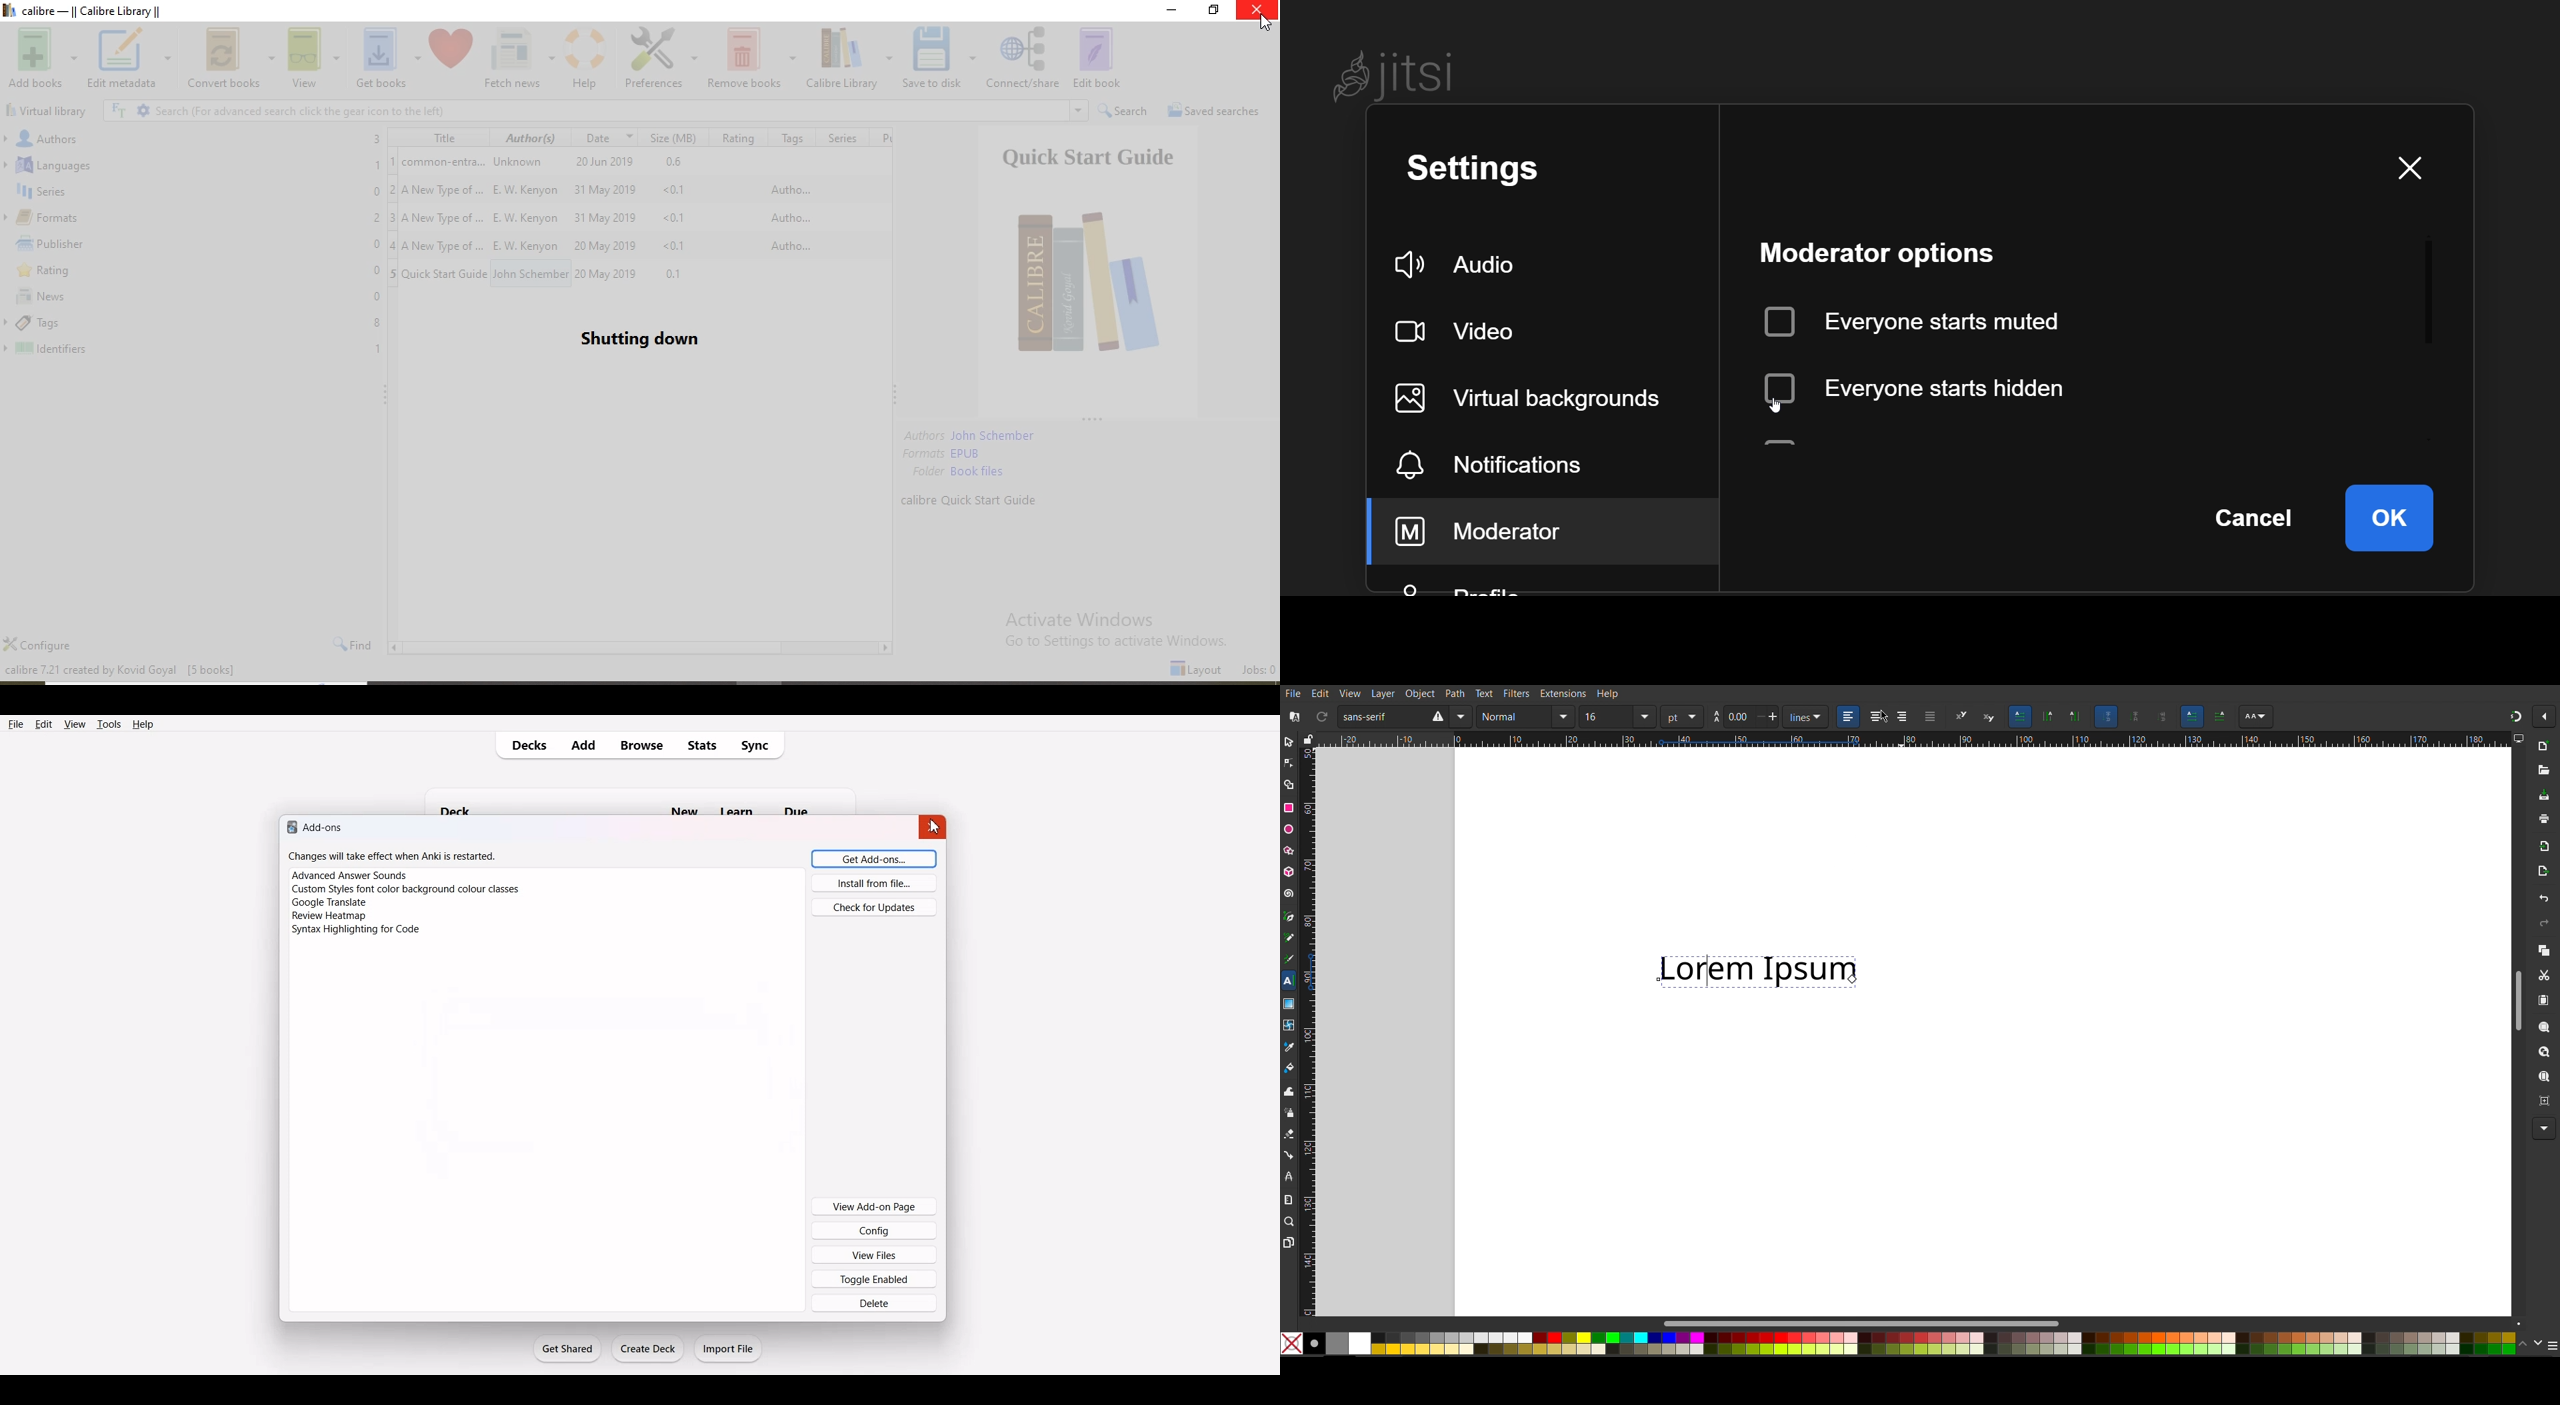 Image resolution: width=2576 pixels, height=1428 pixels. Describe the element at coordinates (761, 745) in the screenshot. I see `Sync` at that location.